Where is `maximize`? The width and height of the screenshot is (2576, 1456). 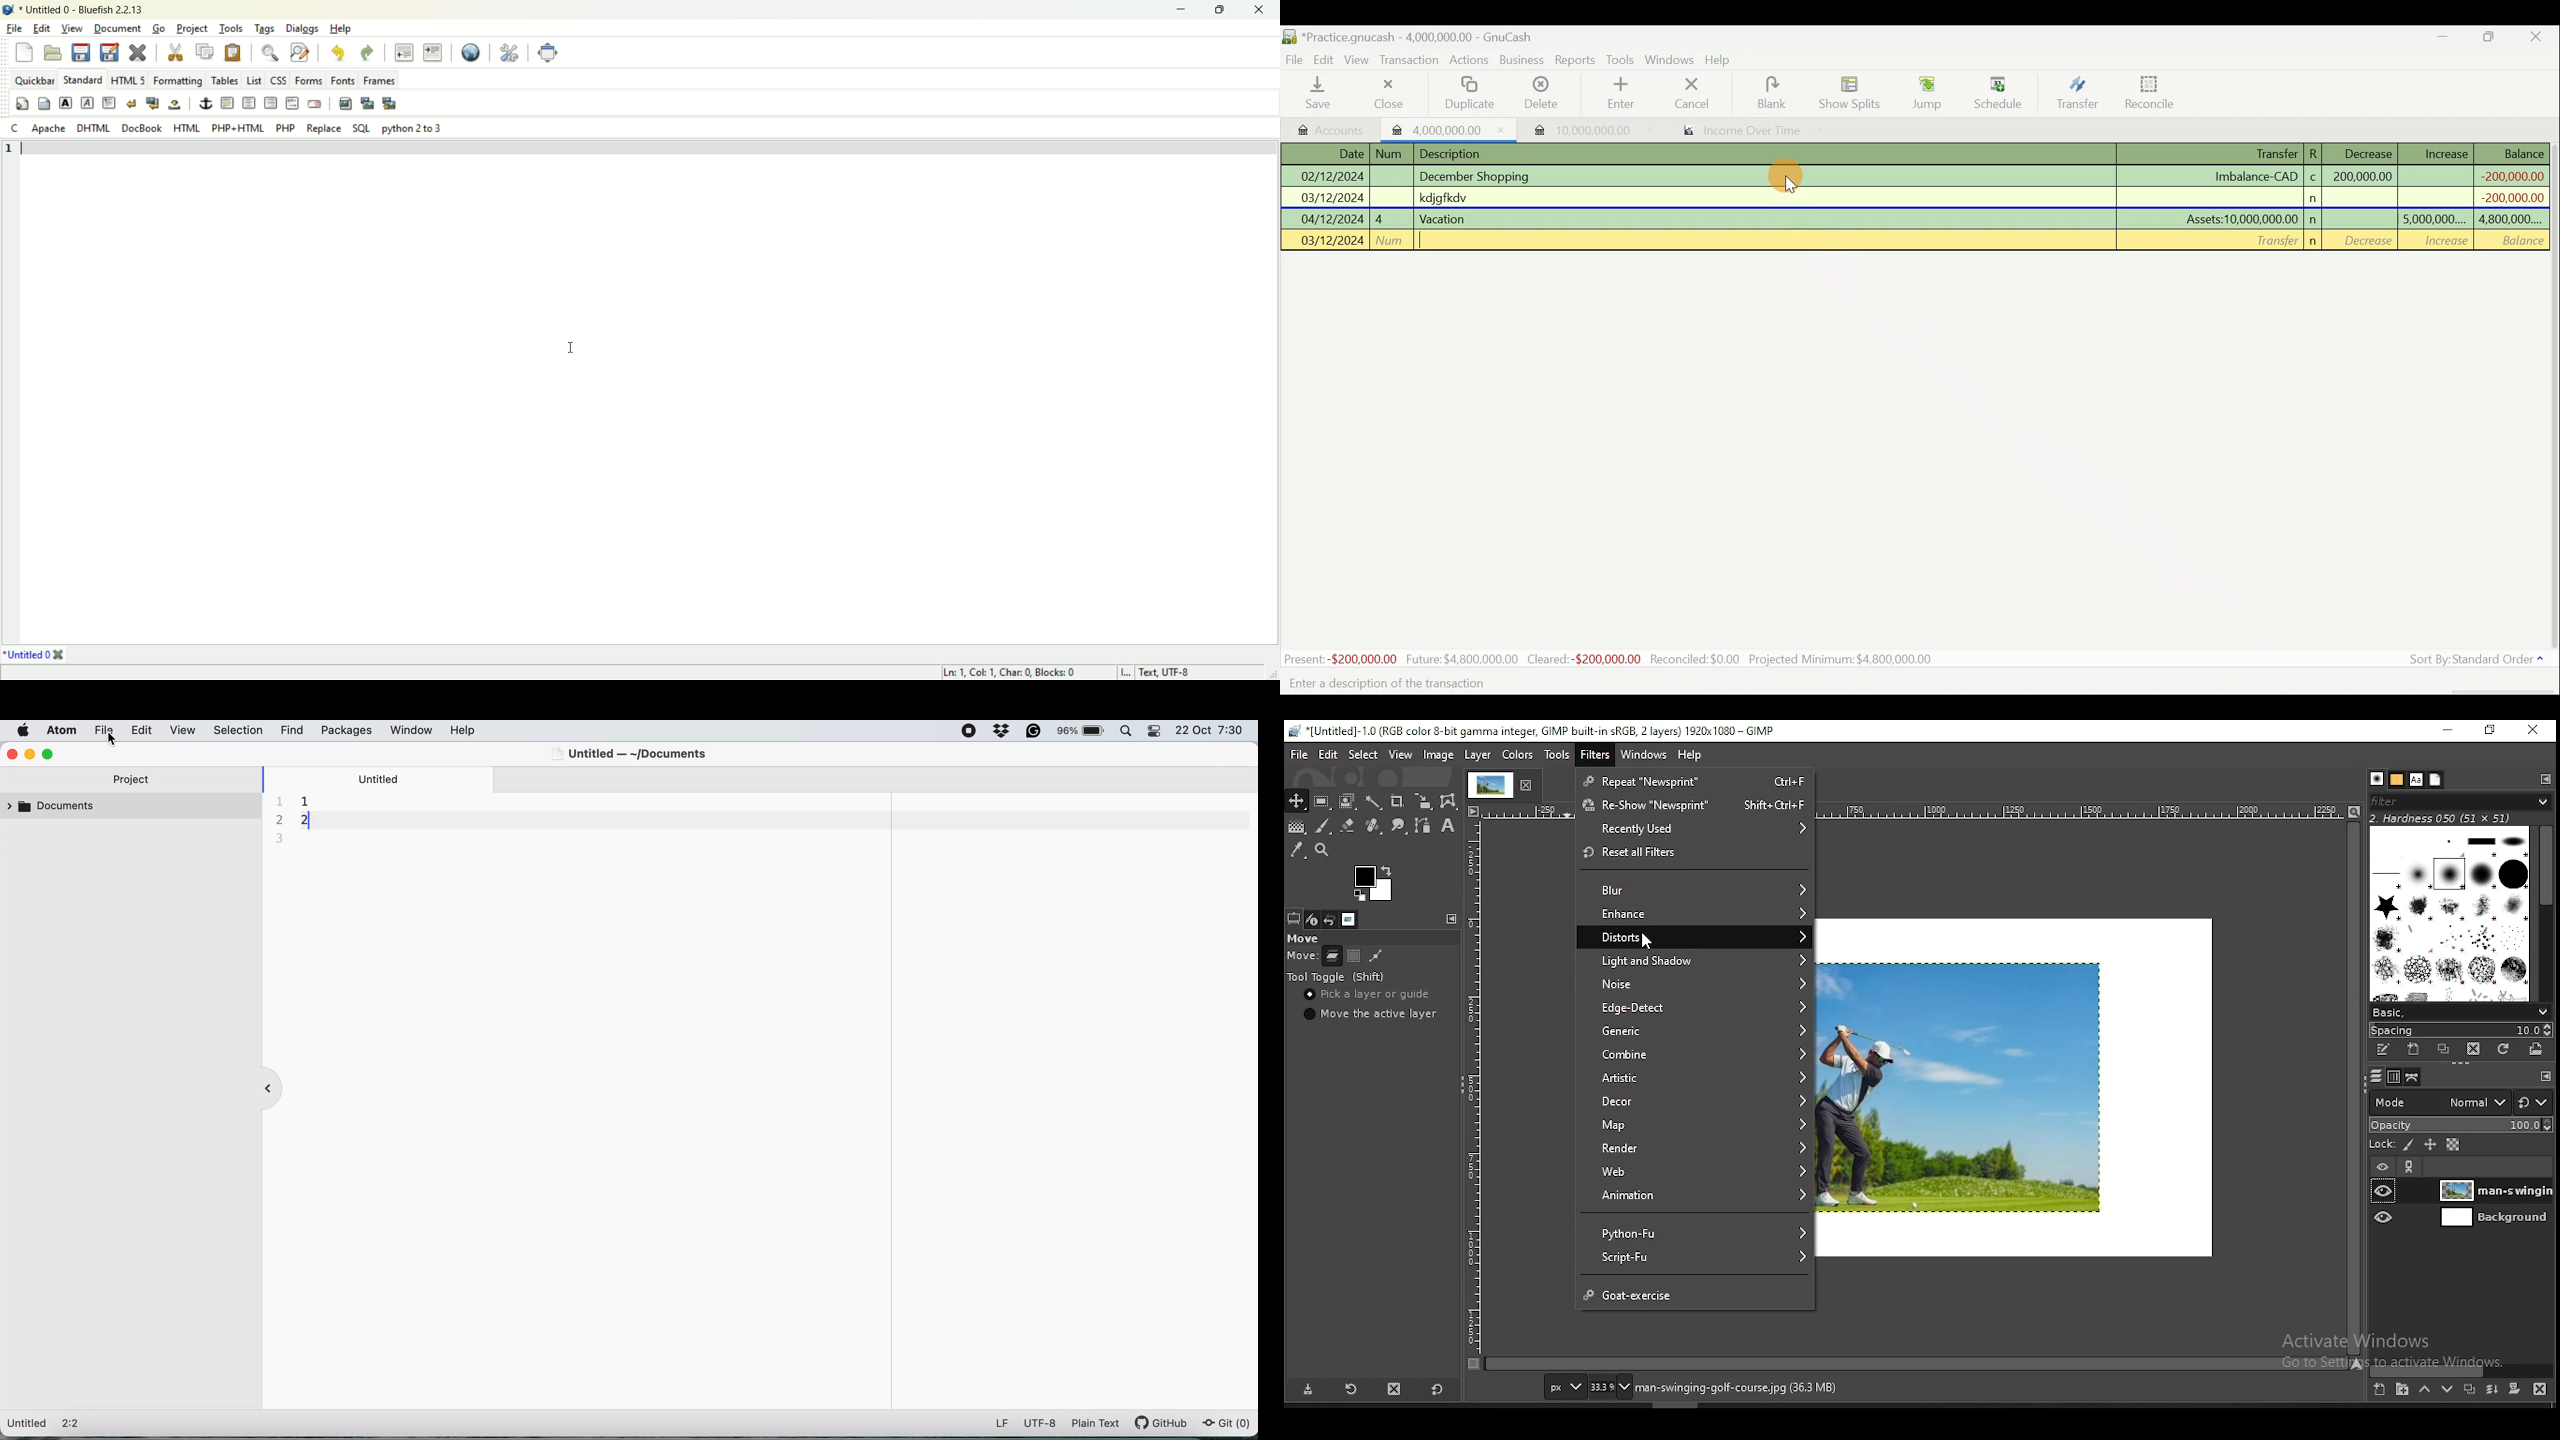
maximize is located at coordinates (1221, 9).